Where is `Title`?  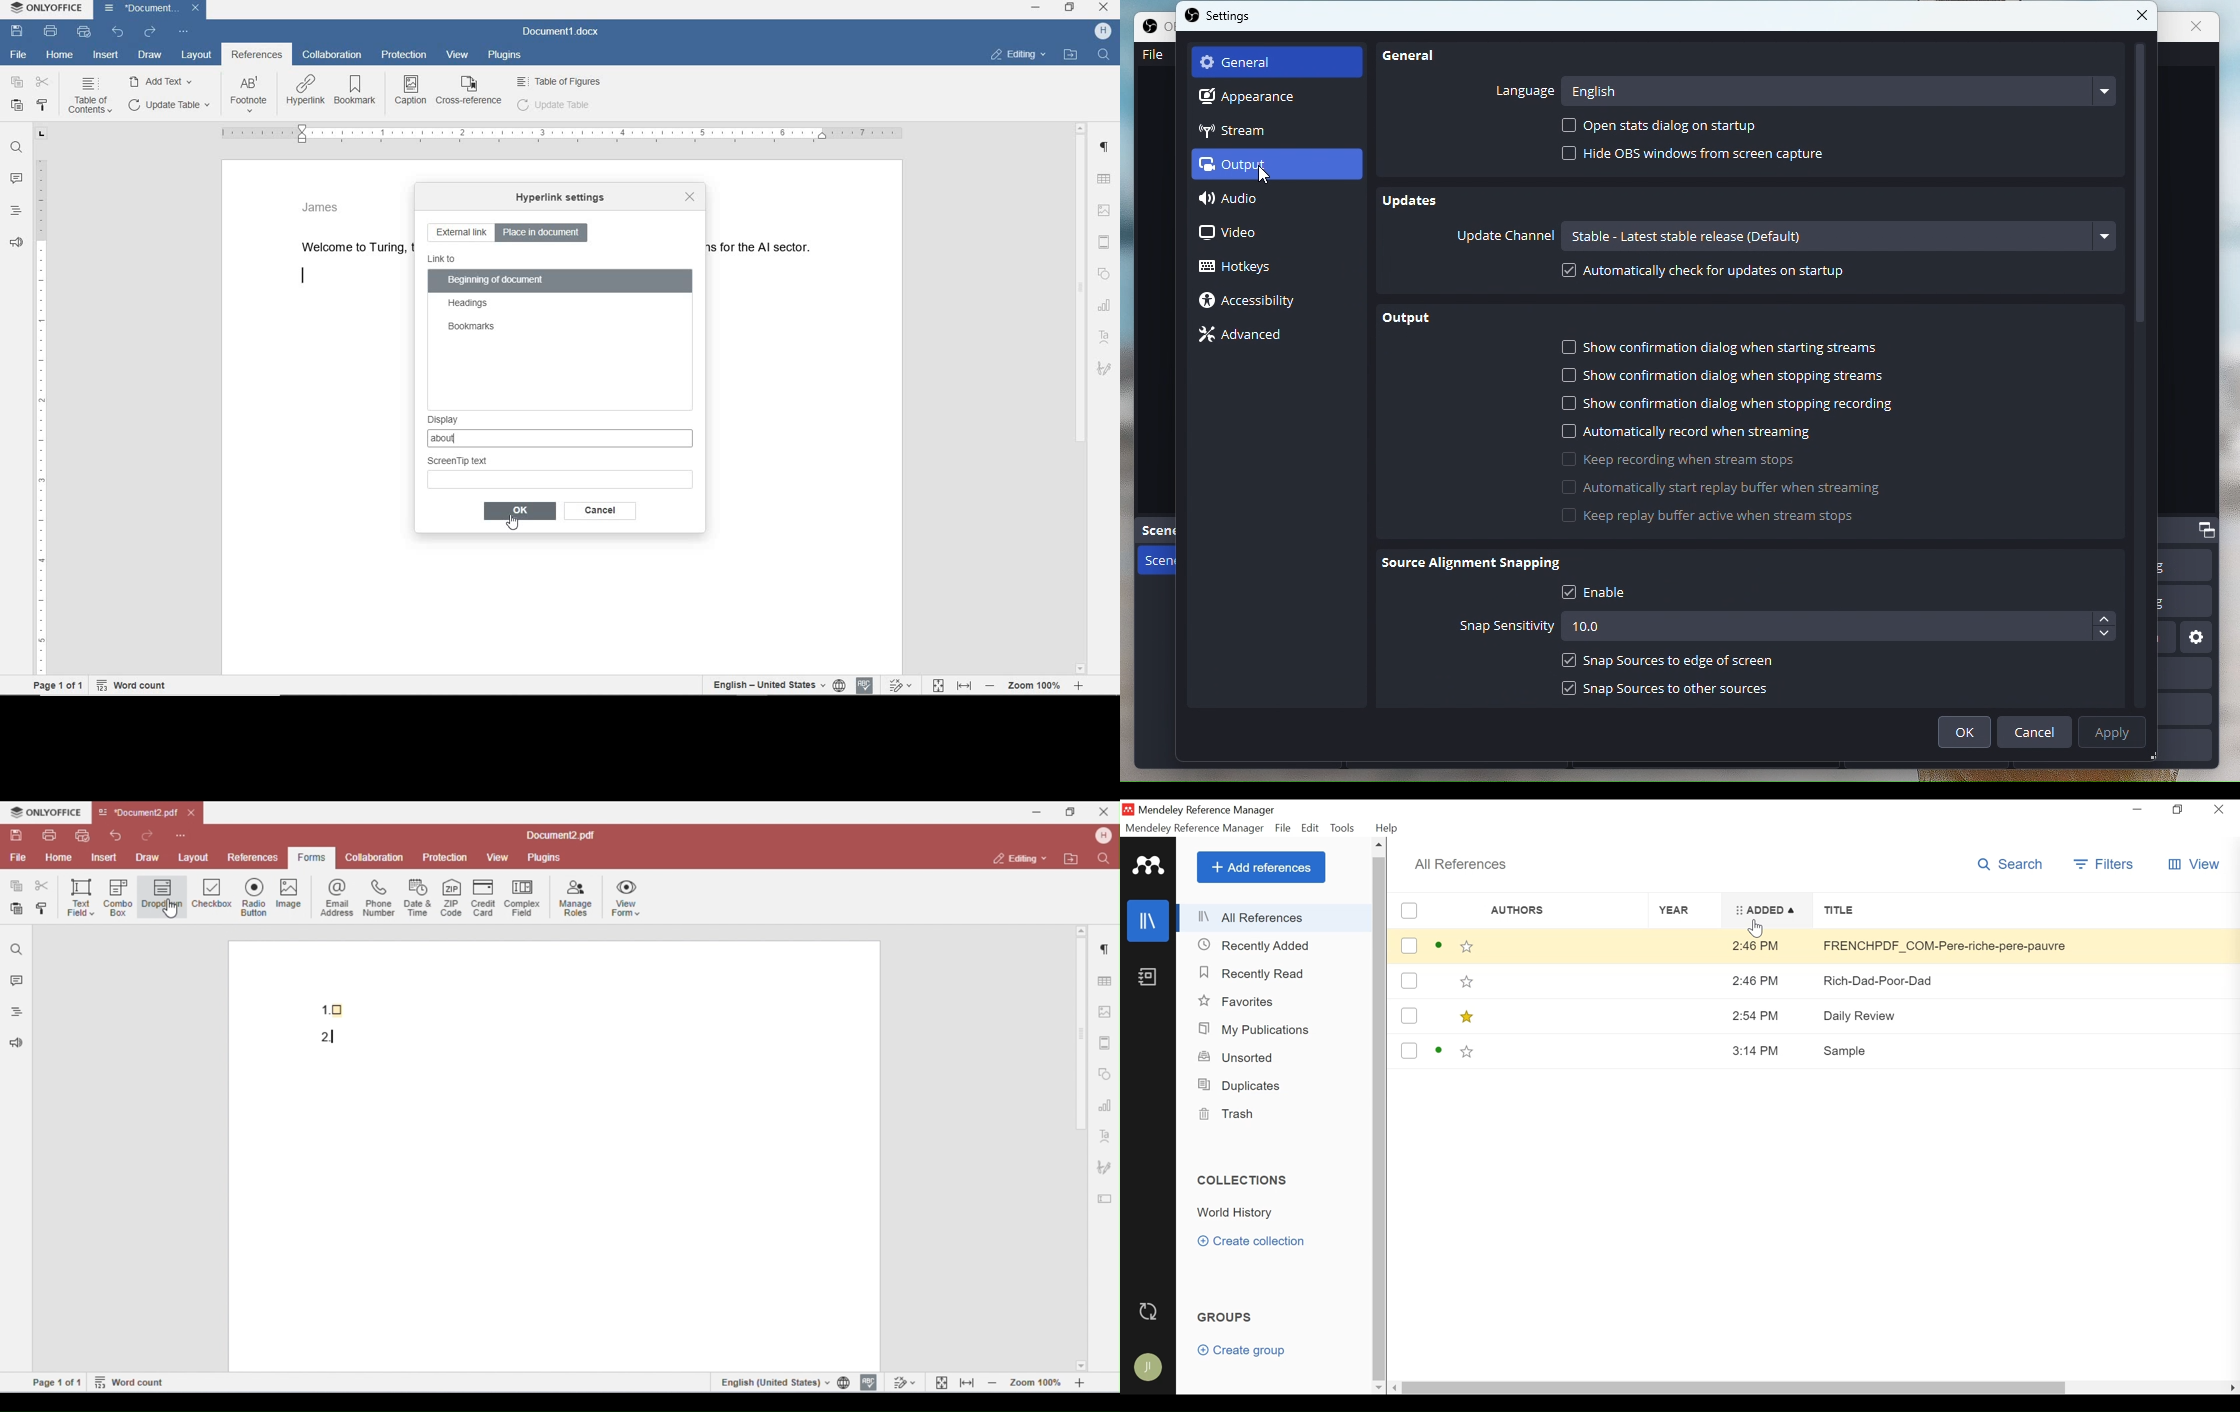 Title is located at coordinates (2022, 910).